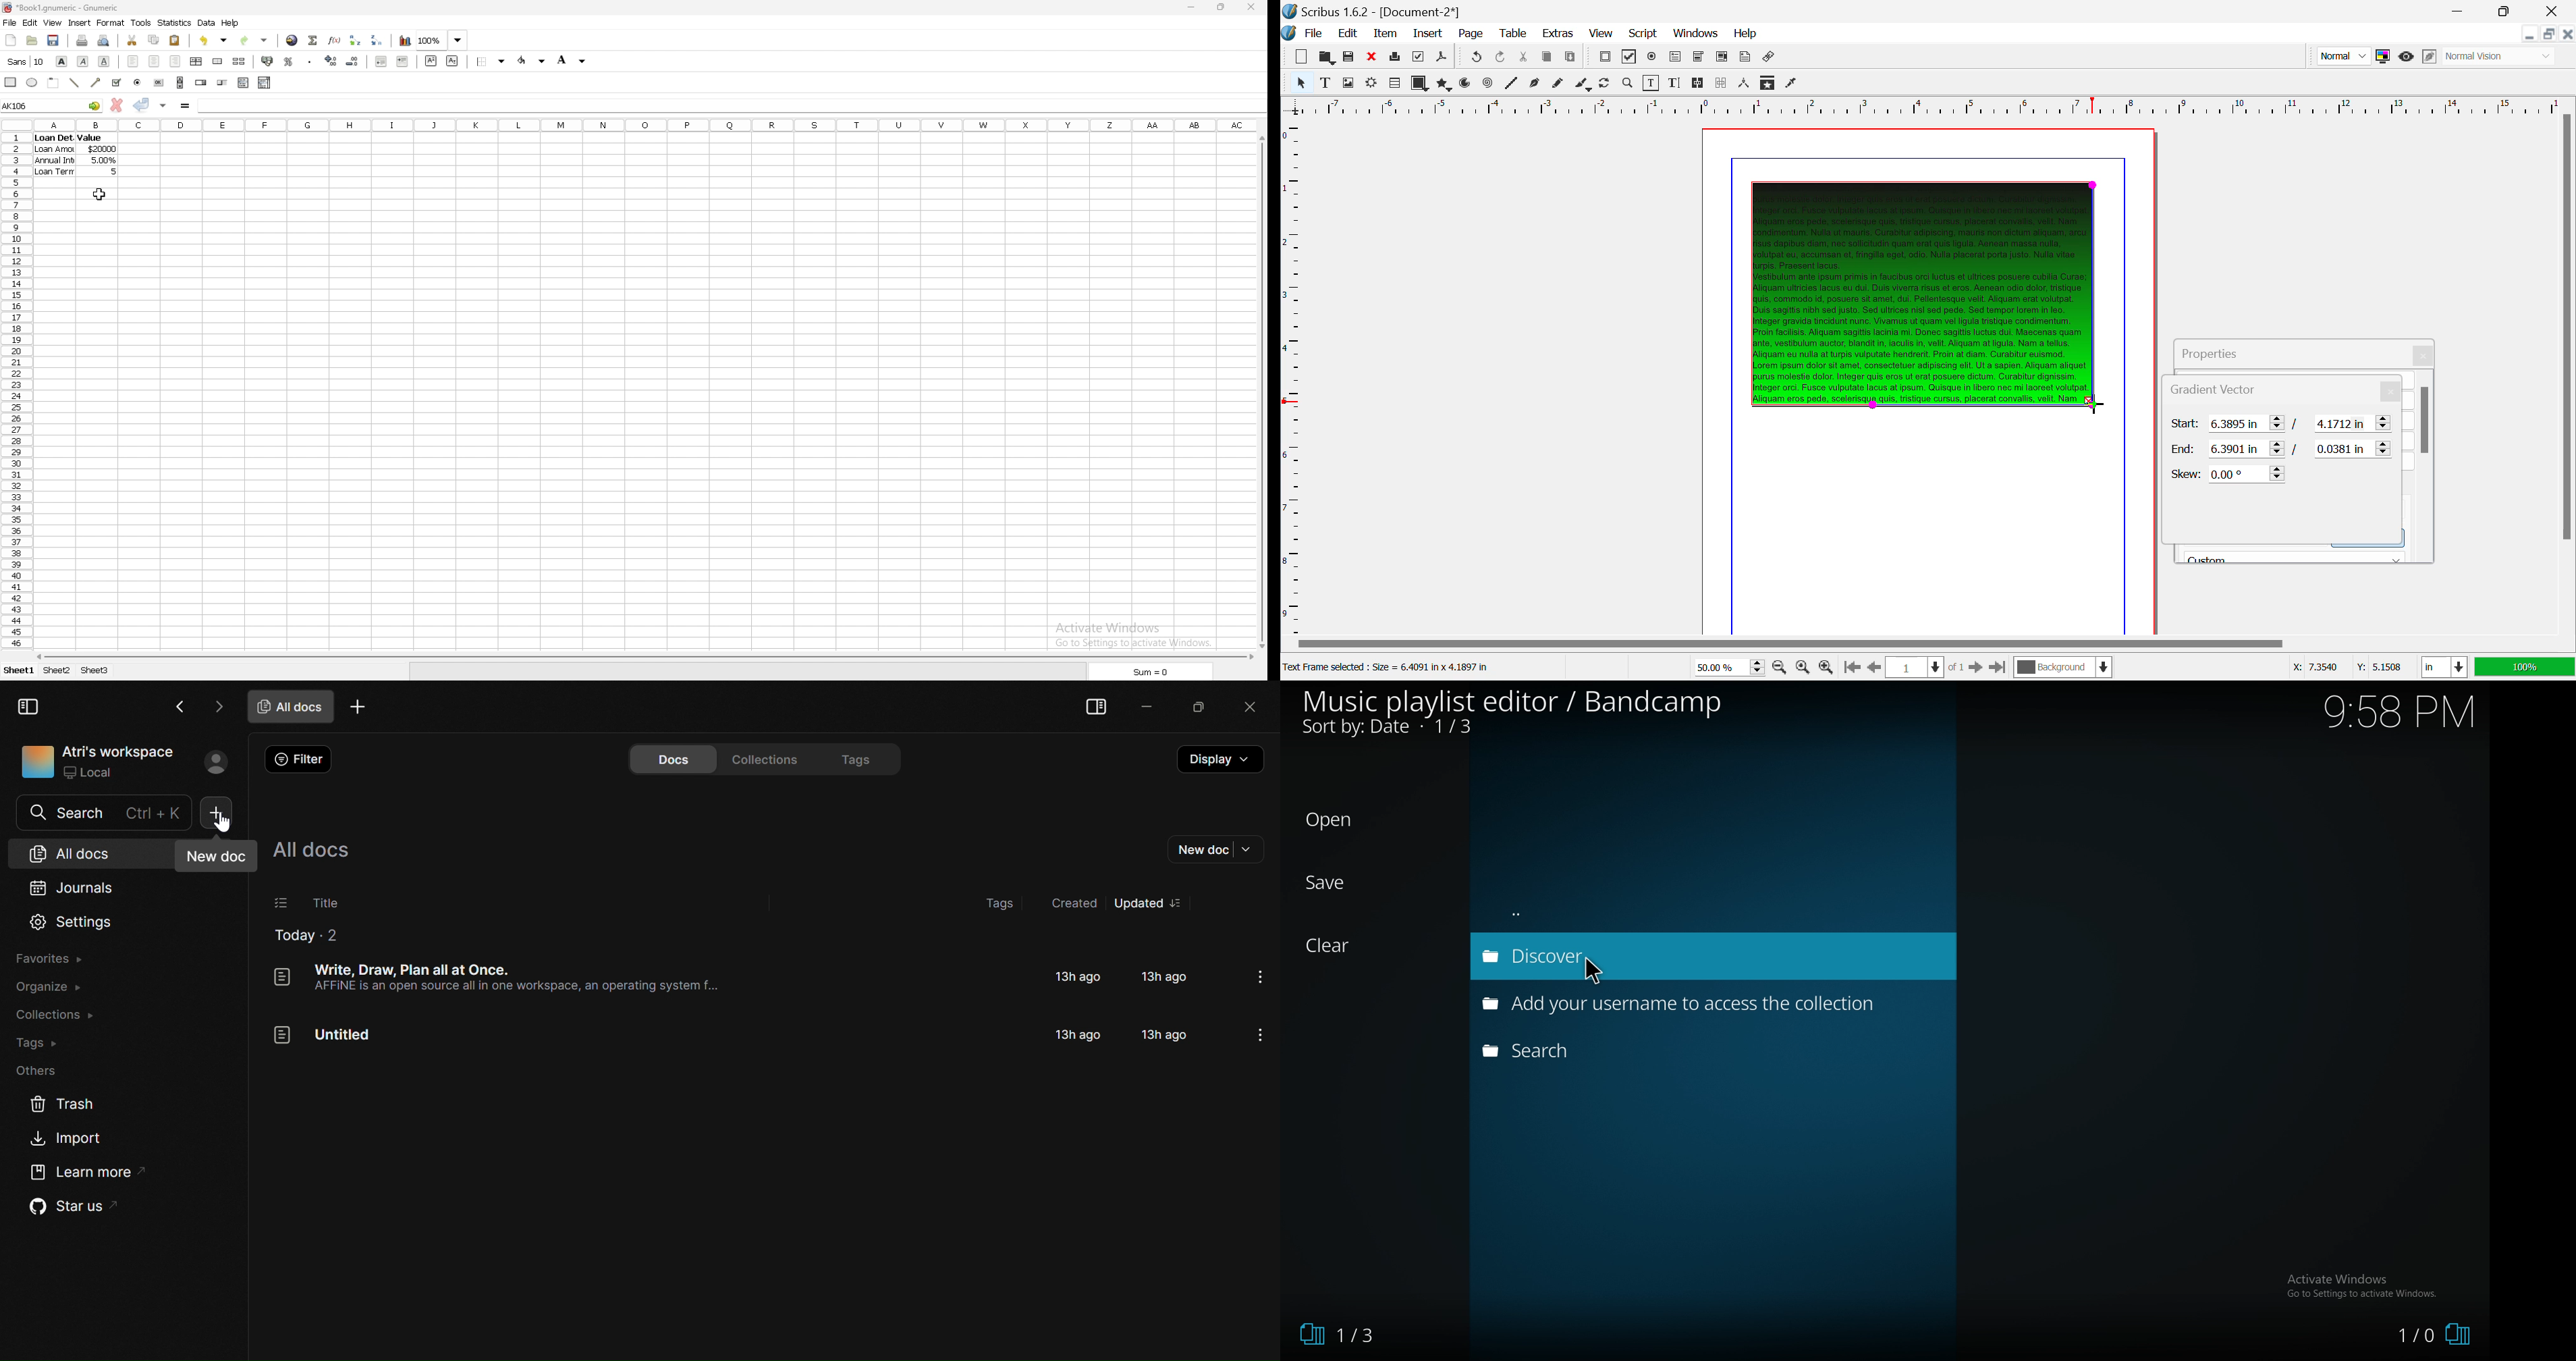 This screenshot has height=1372, width=2576. Describe the element at coordinates (572, 59) in the screenshot. I see `background` at that location.